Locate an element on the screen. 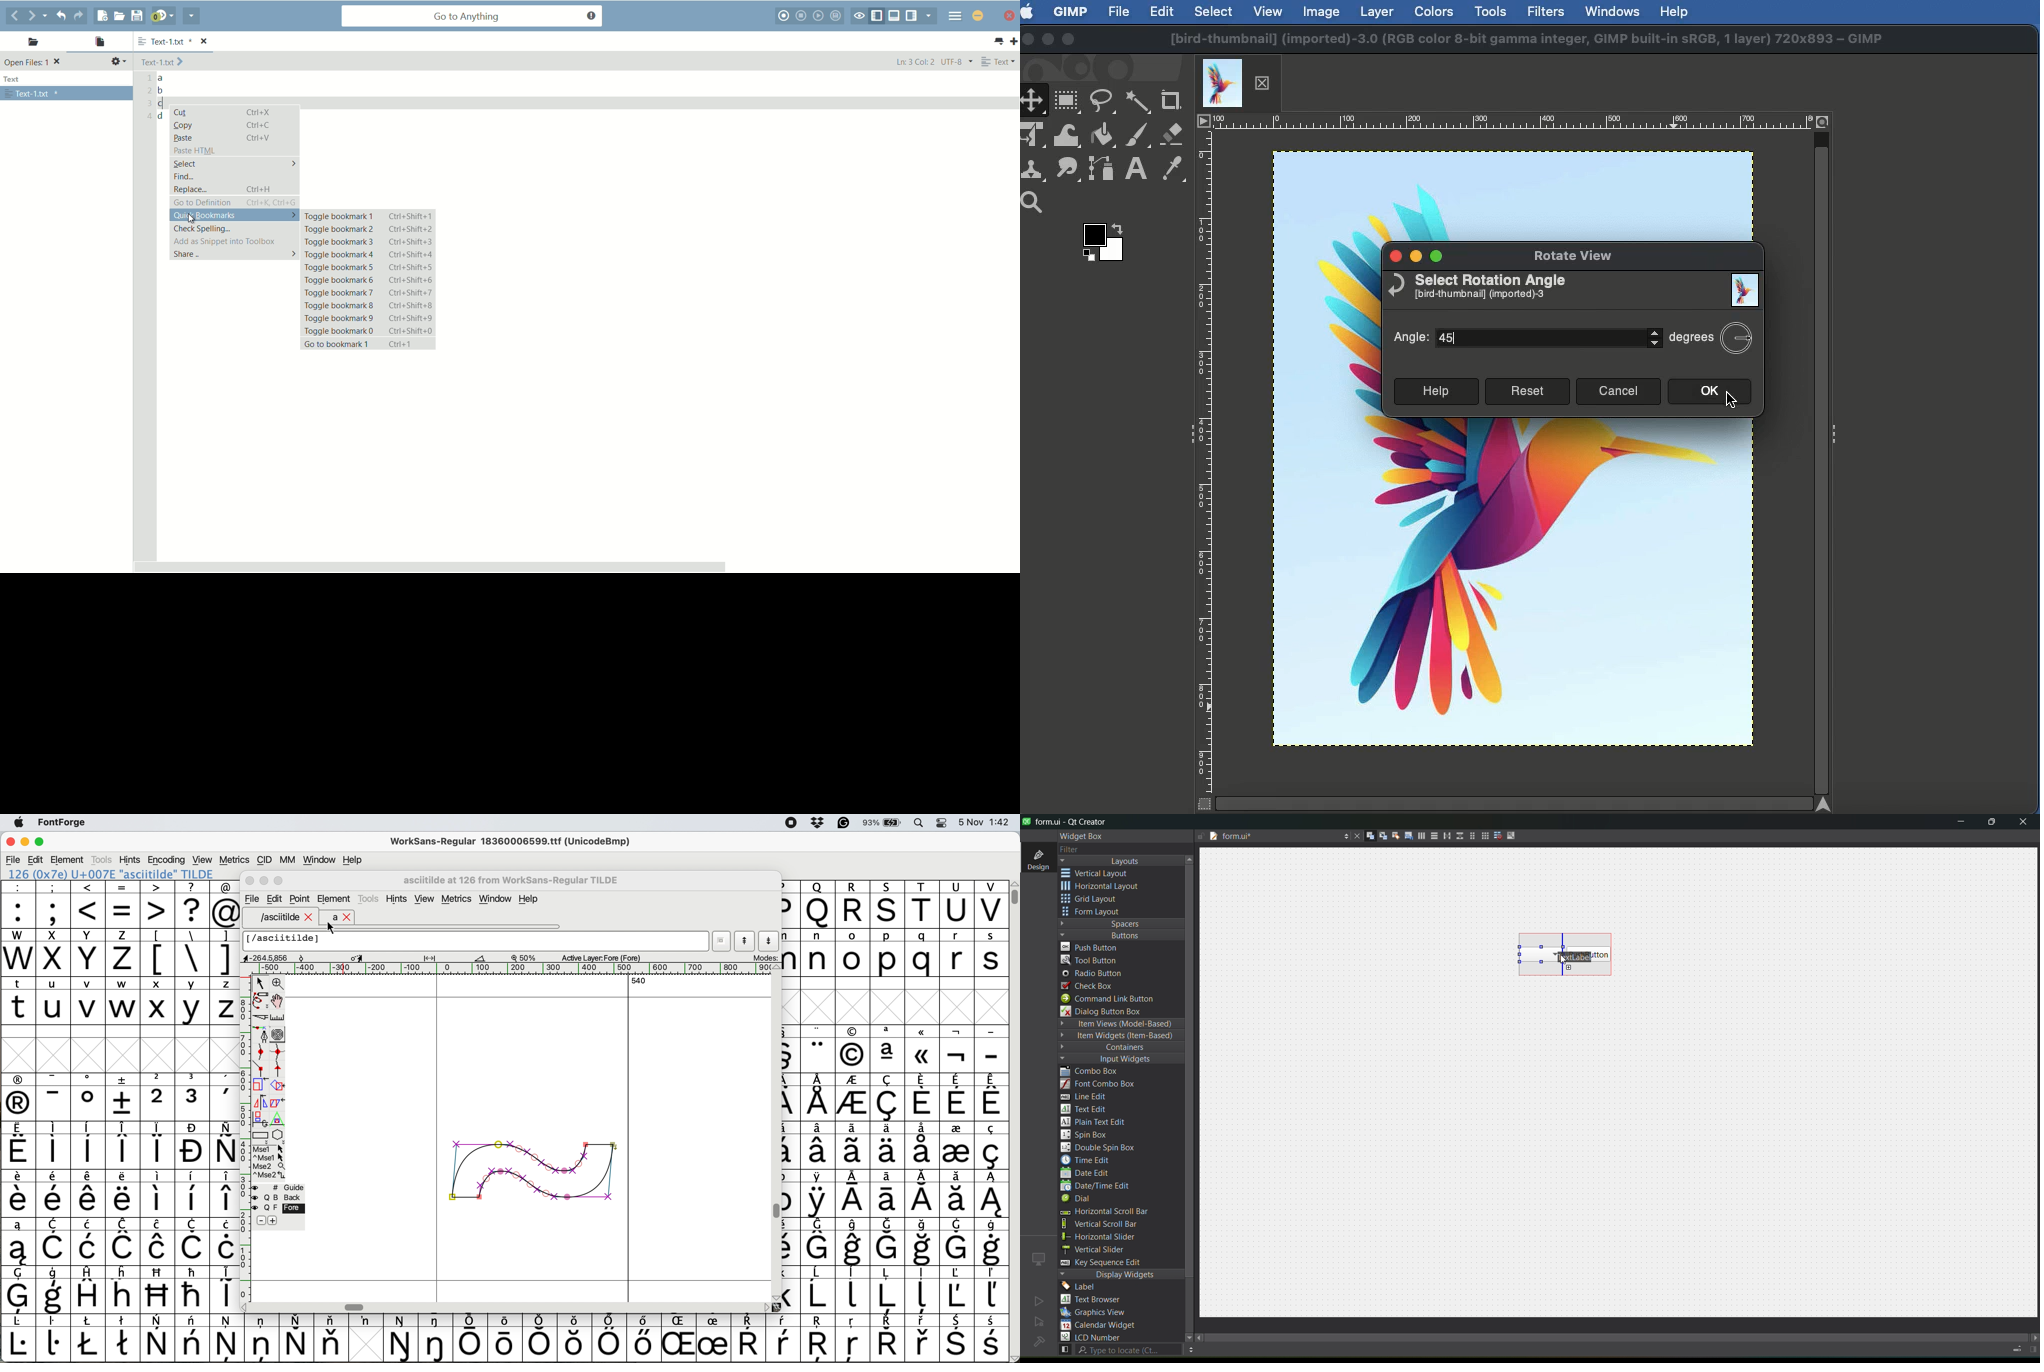 This screenshot has height=1372, width=2044. edit is located at coordinates (37, 860).